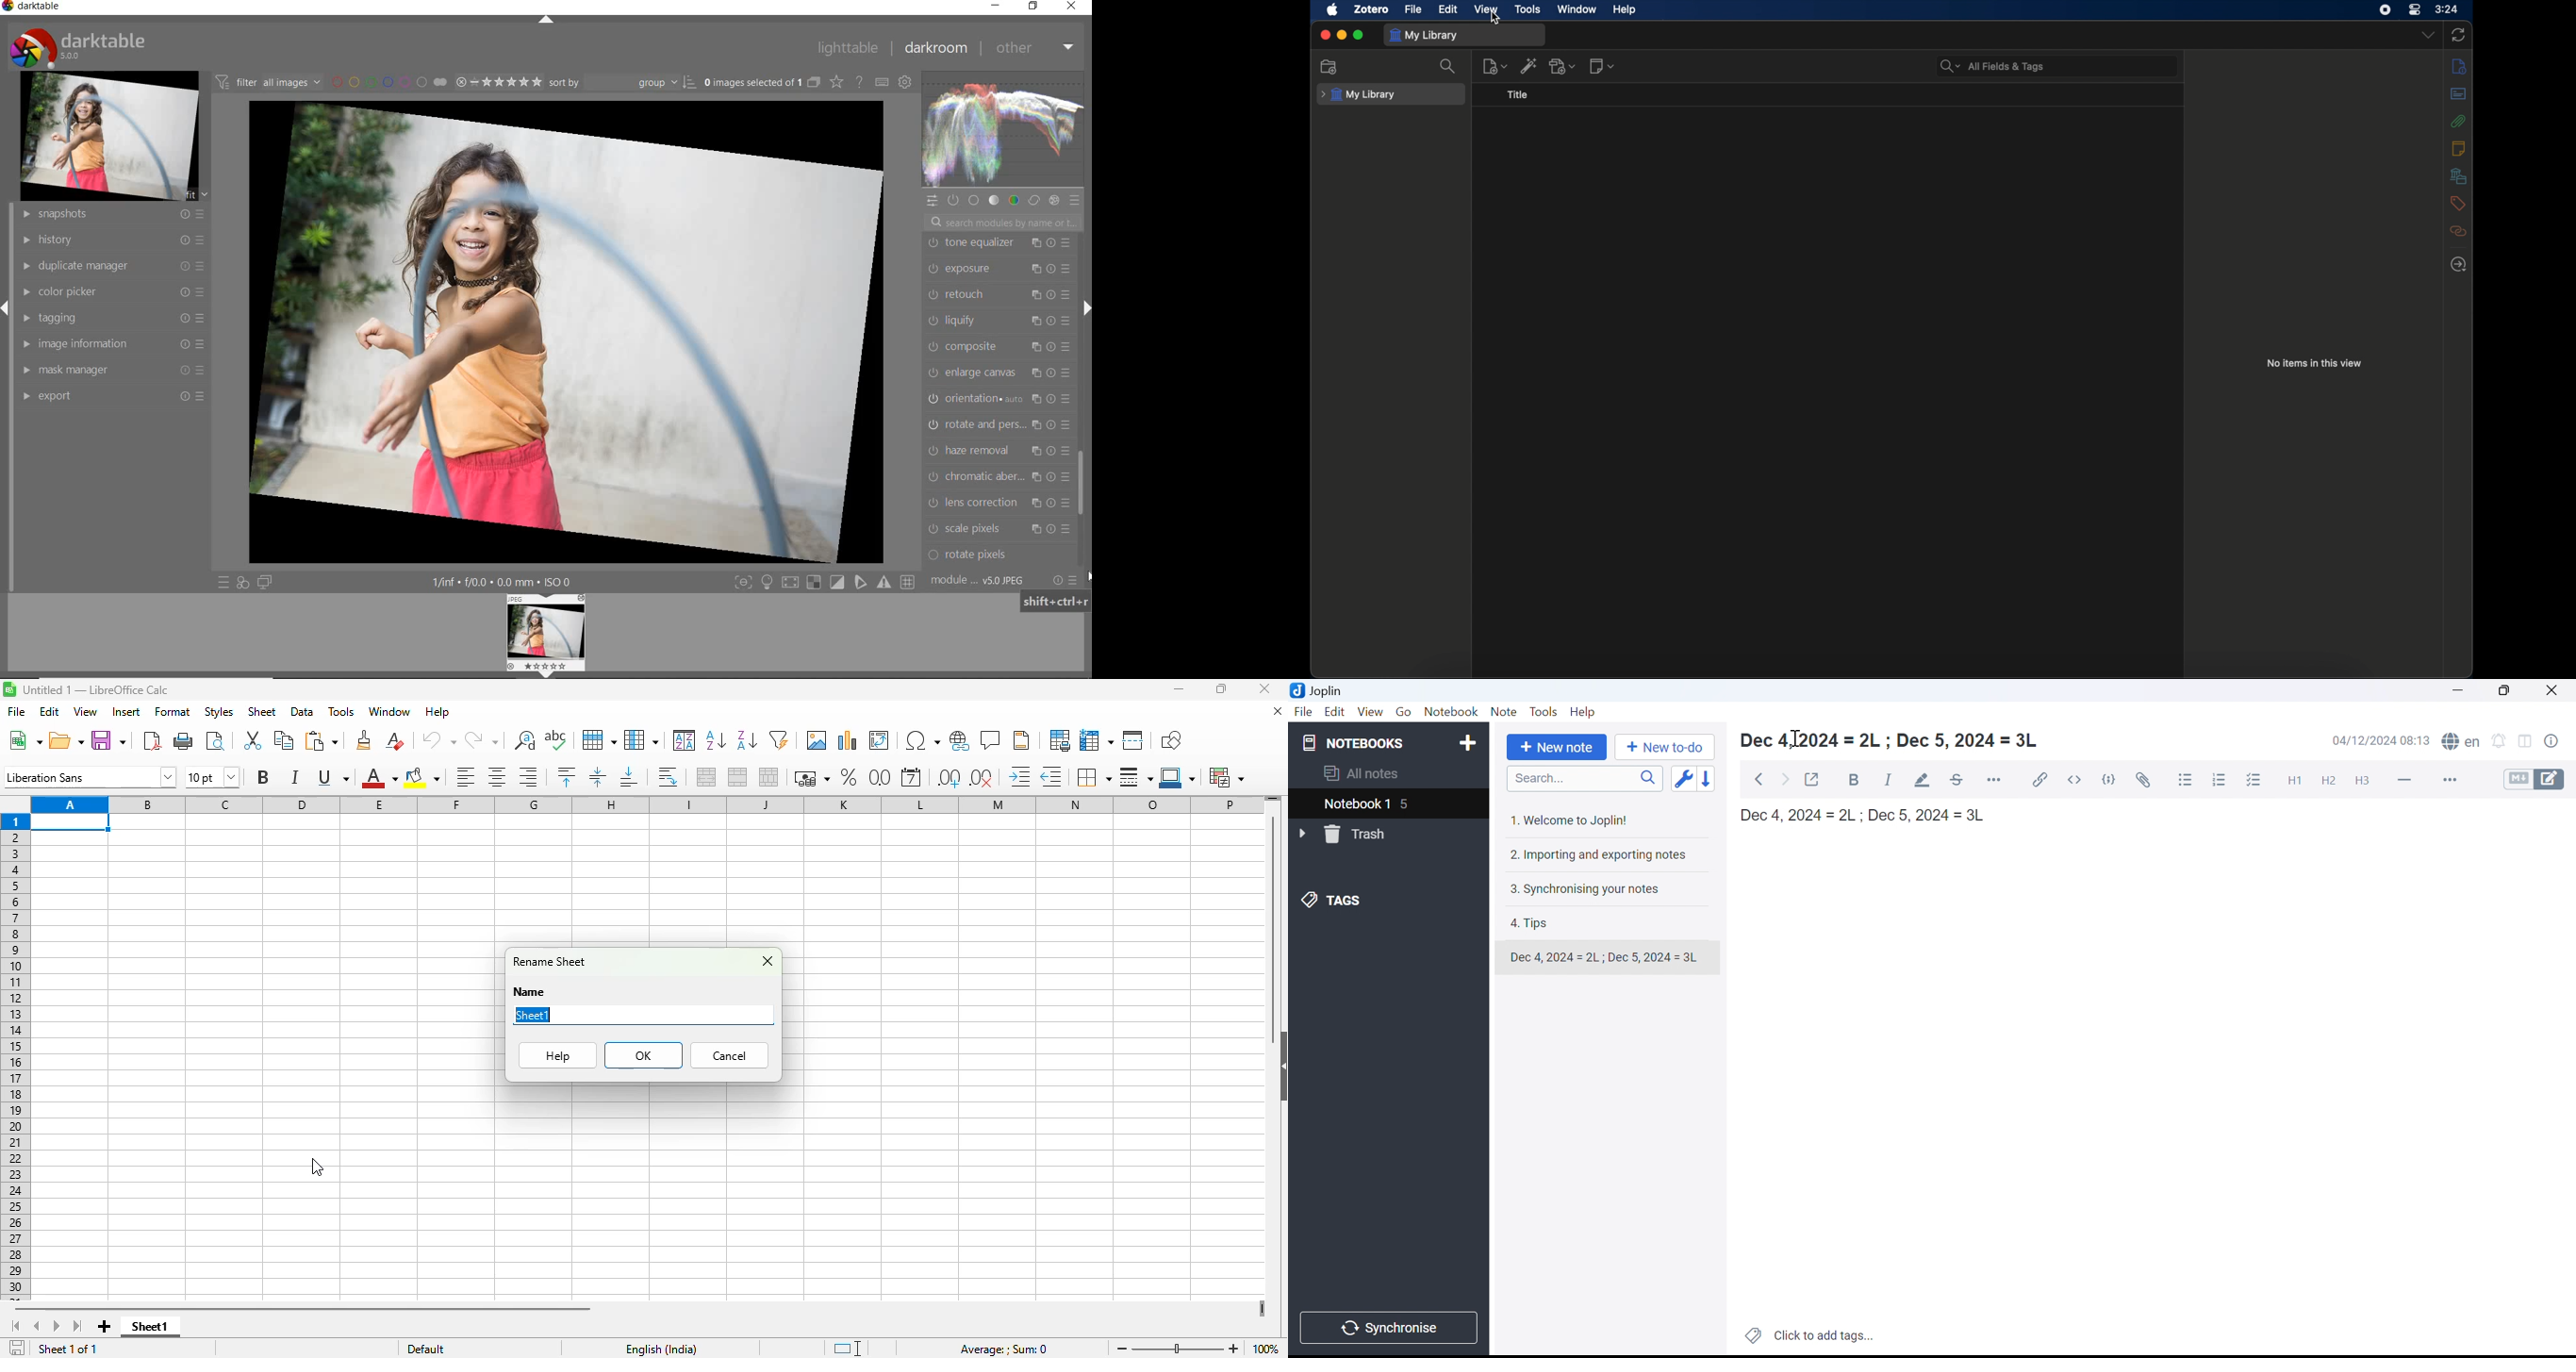 This screenshot has height=1372, width=2576. Describe the element at coordinates (66, 739) in the screenshot. I see `open` at that location.